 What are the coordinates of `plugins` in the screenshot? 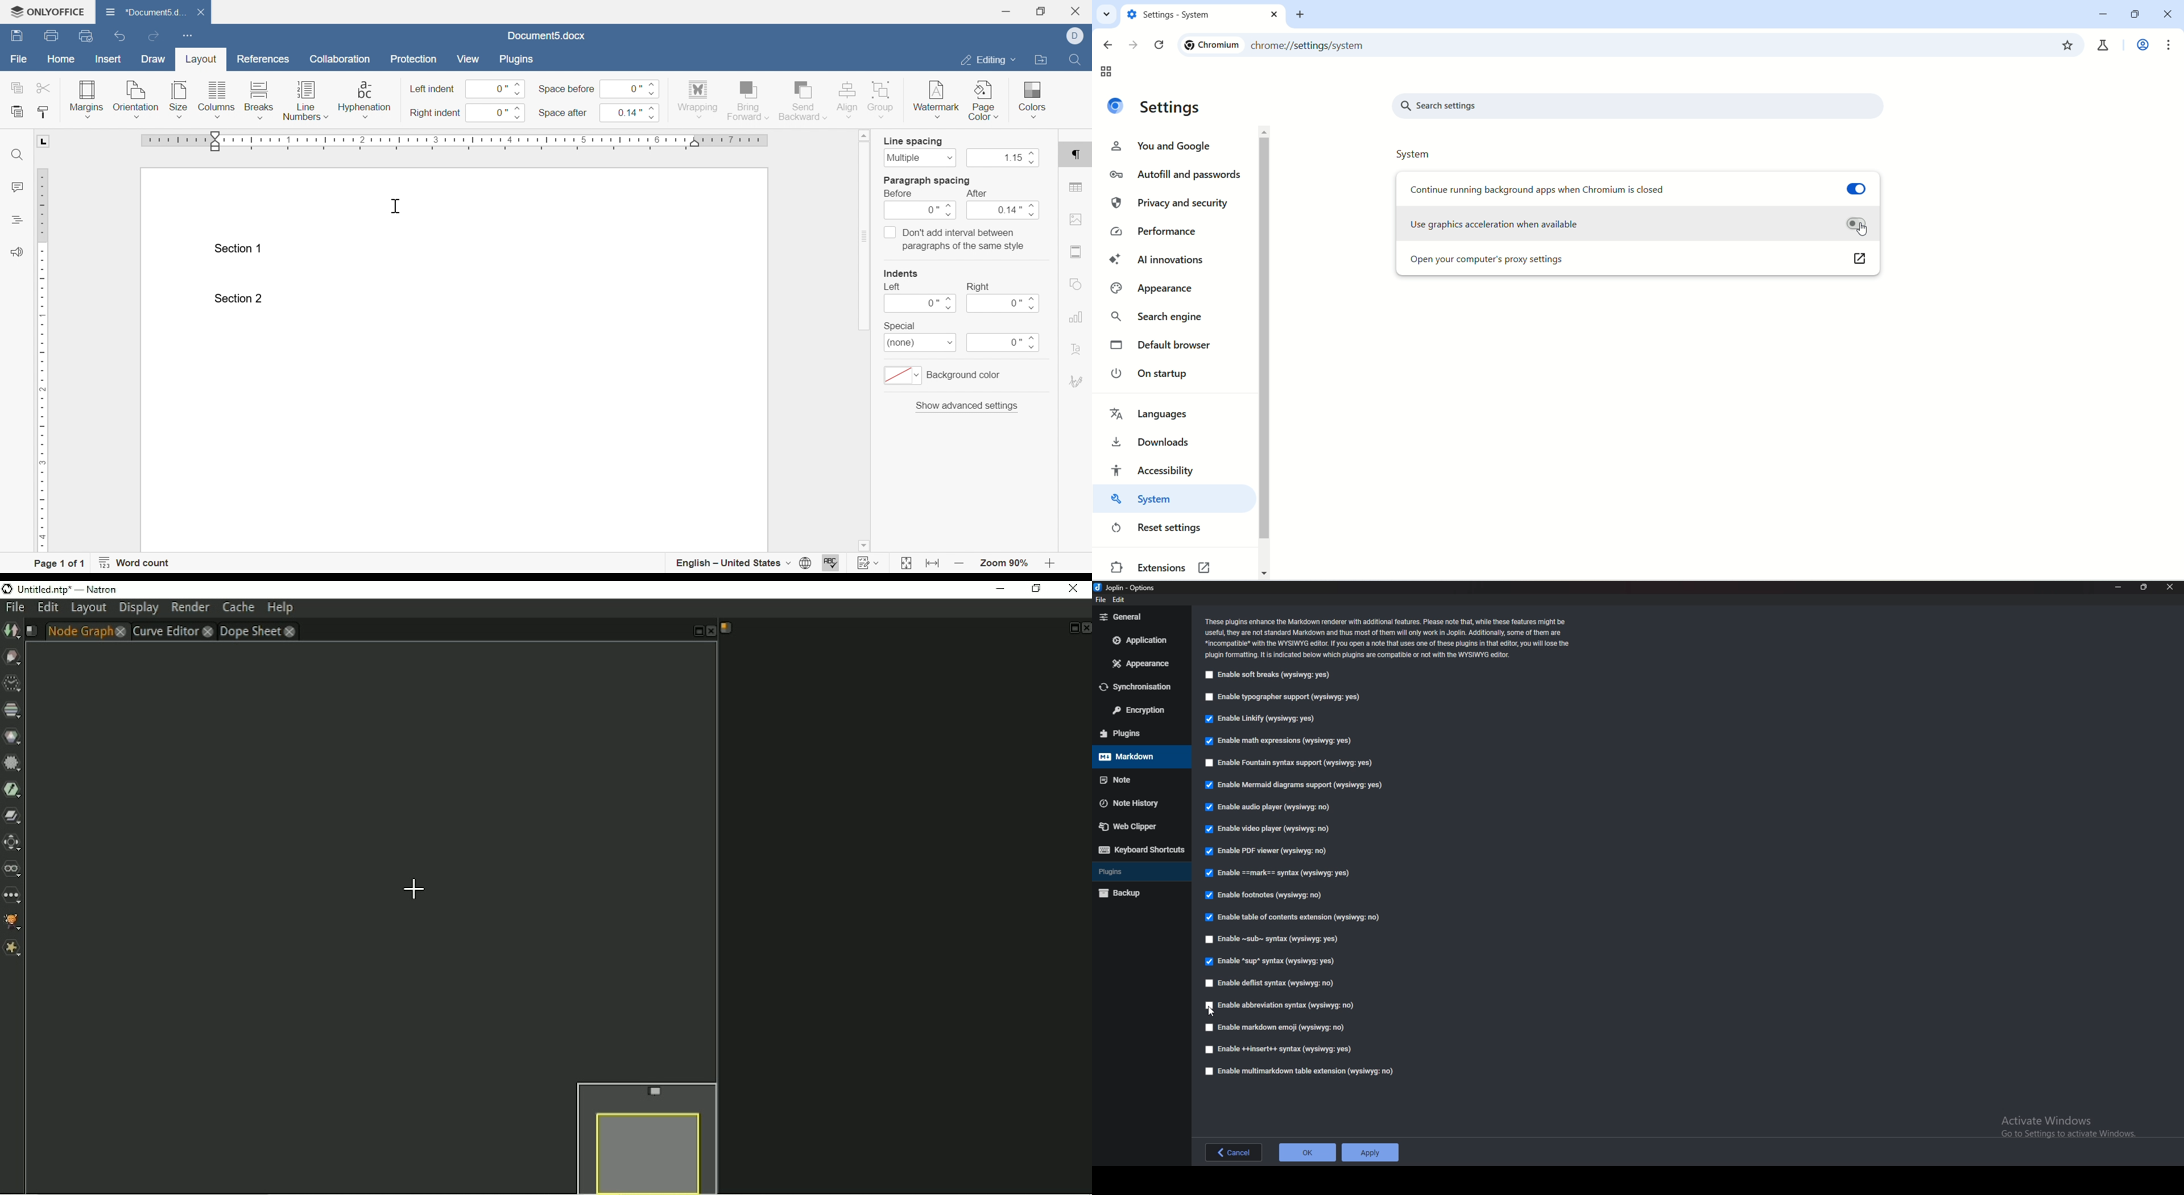 It's located at (1140, 872).